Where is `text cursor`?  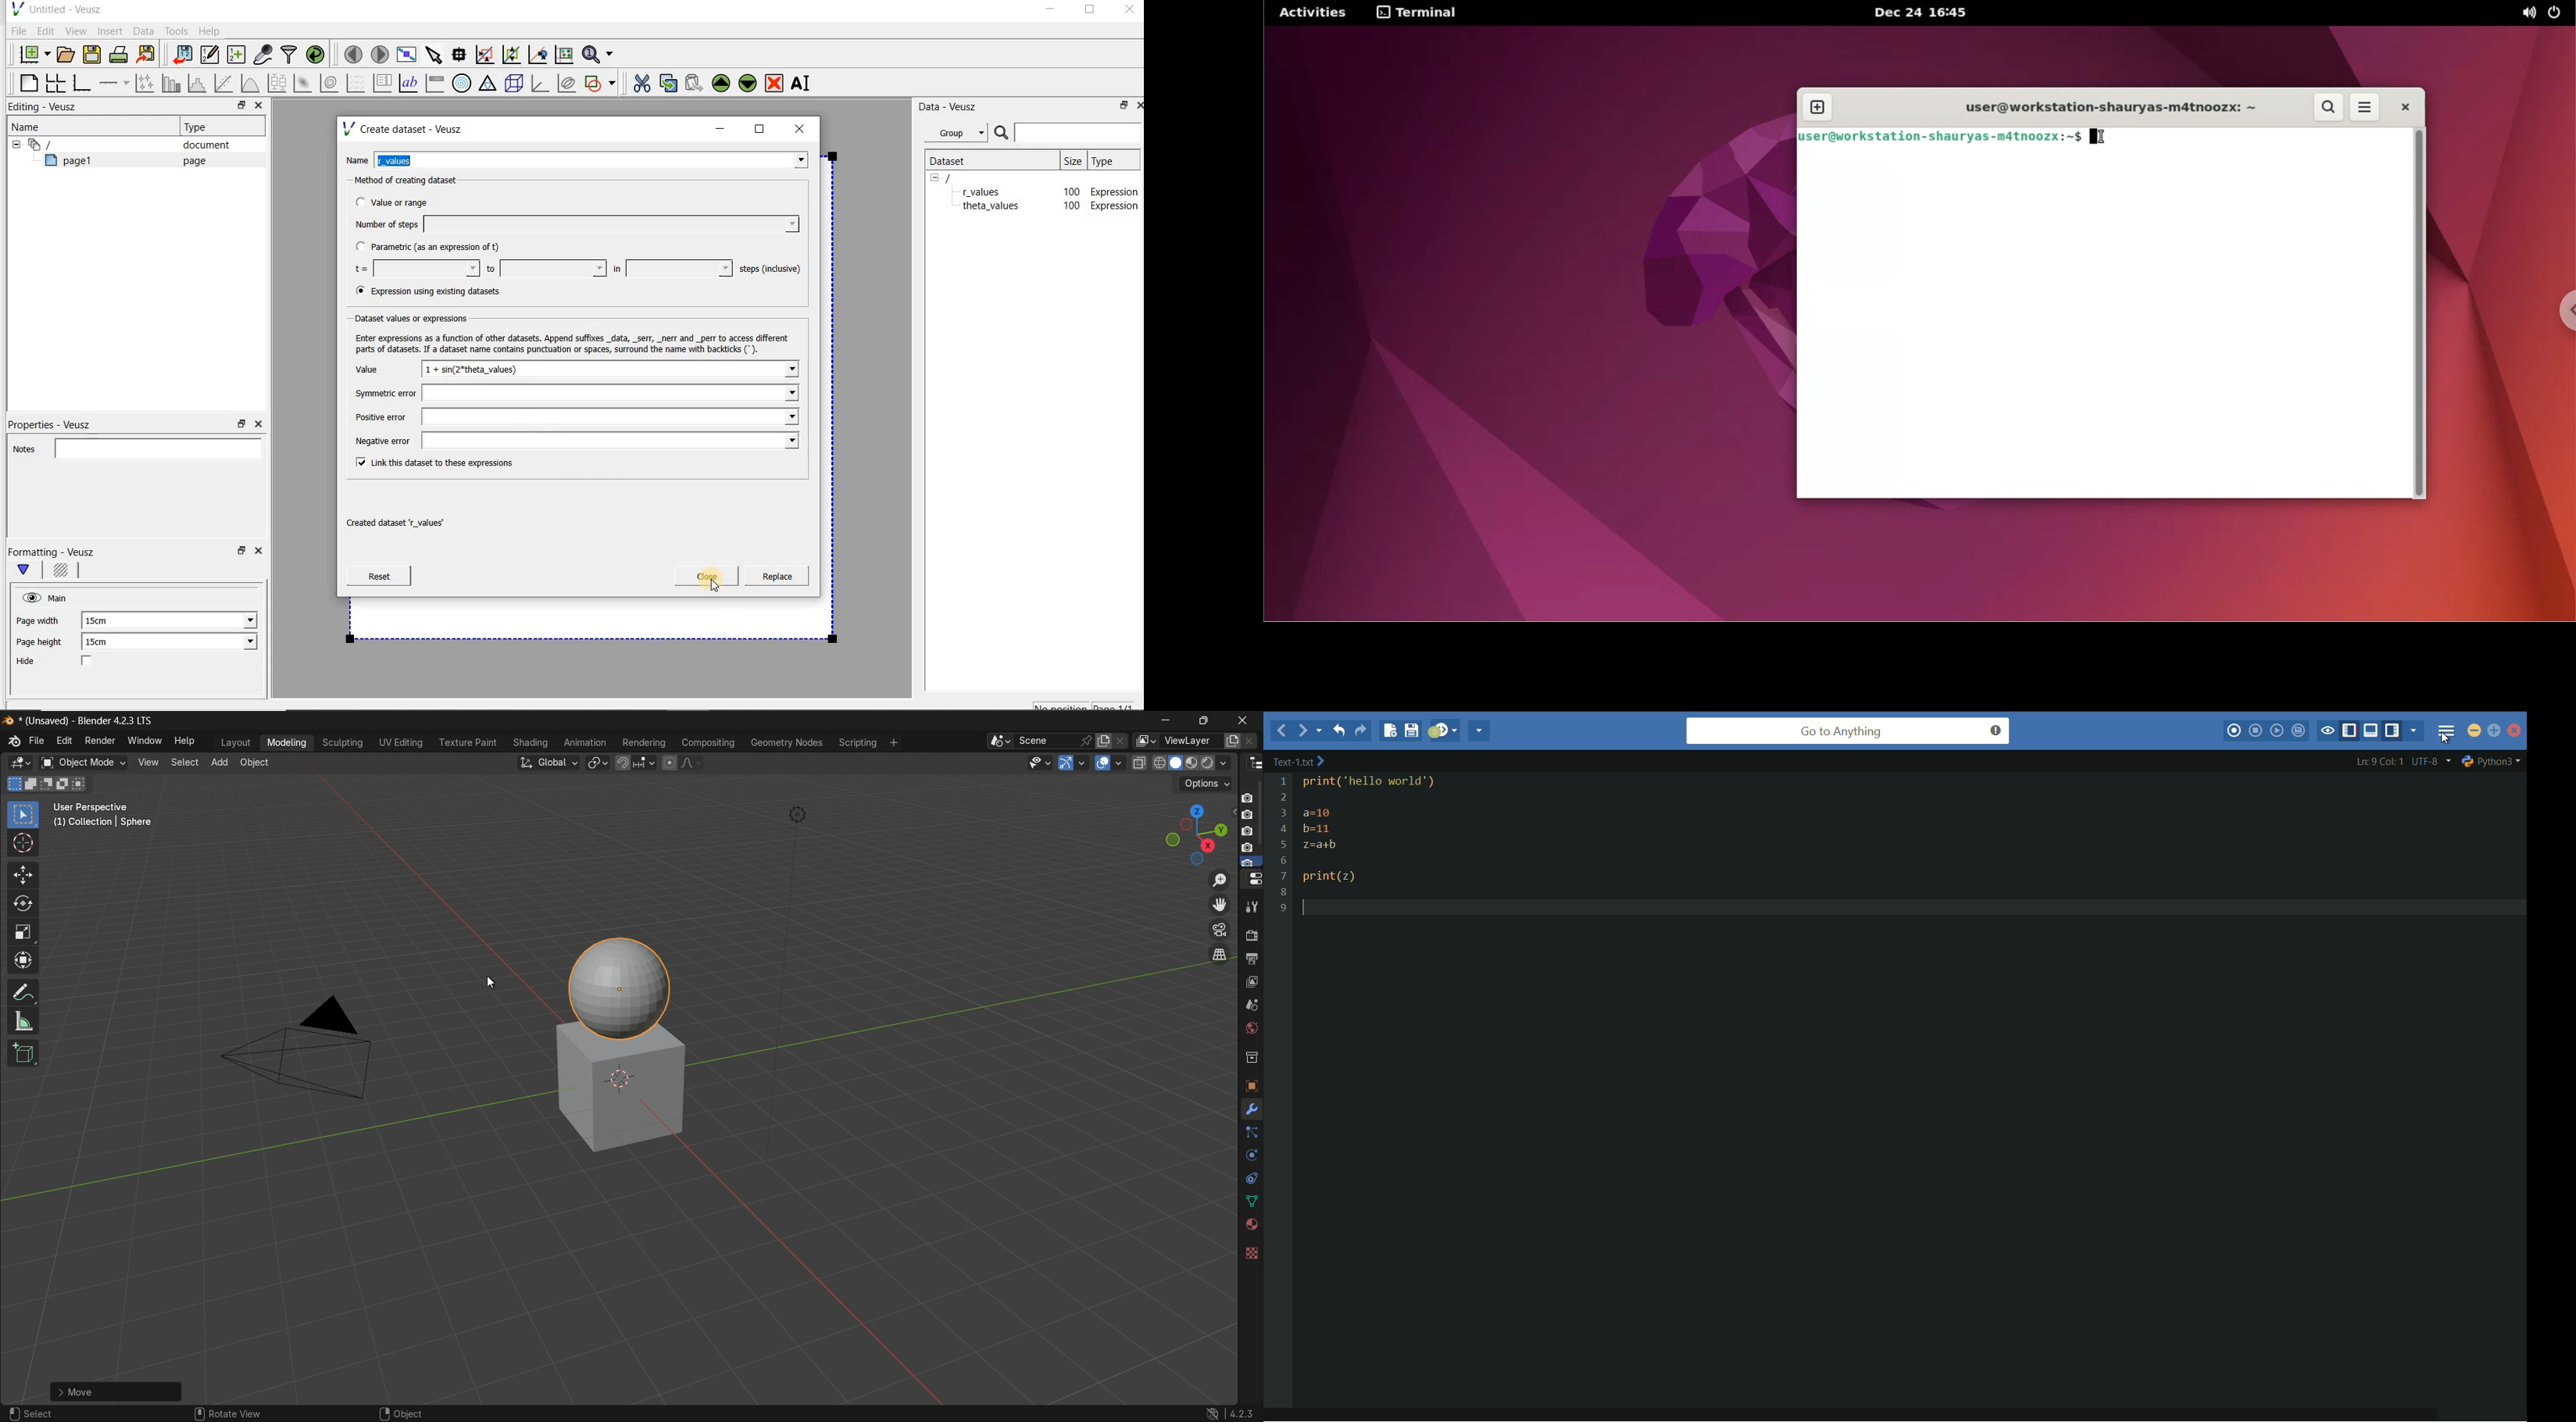 text cursor is located at coordinates (1312, 907).